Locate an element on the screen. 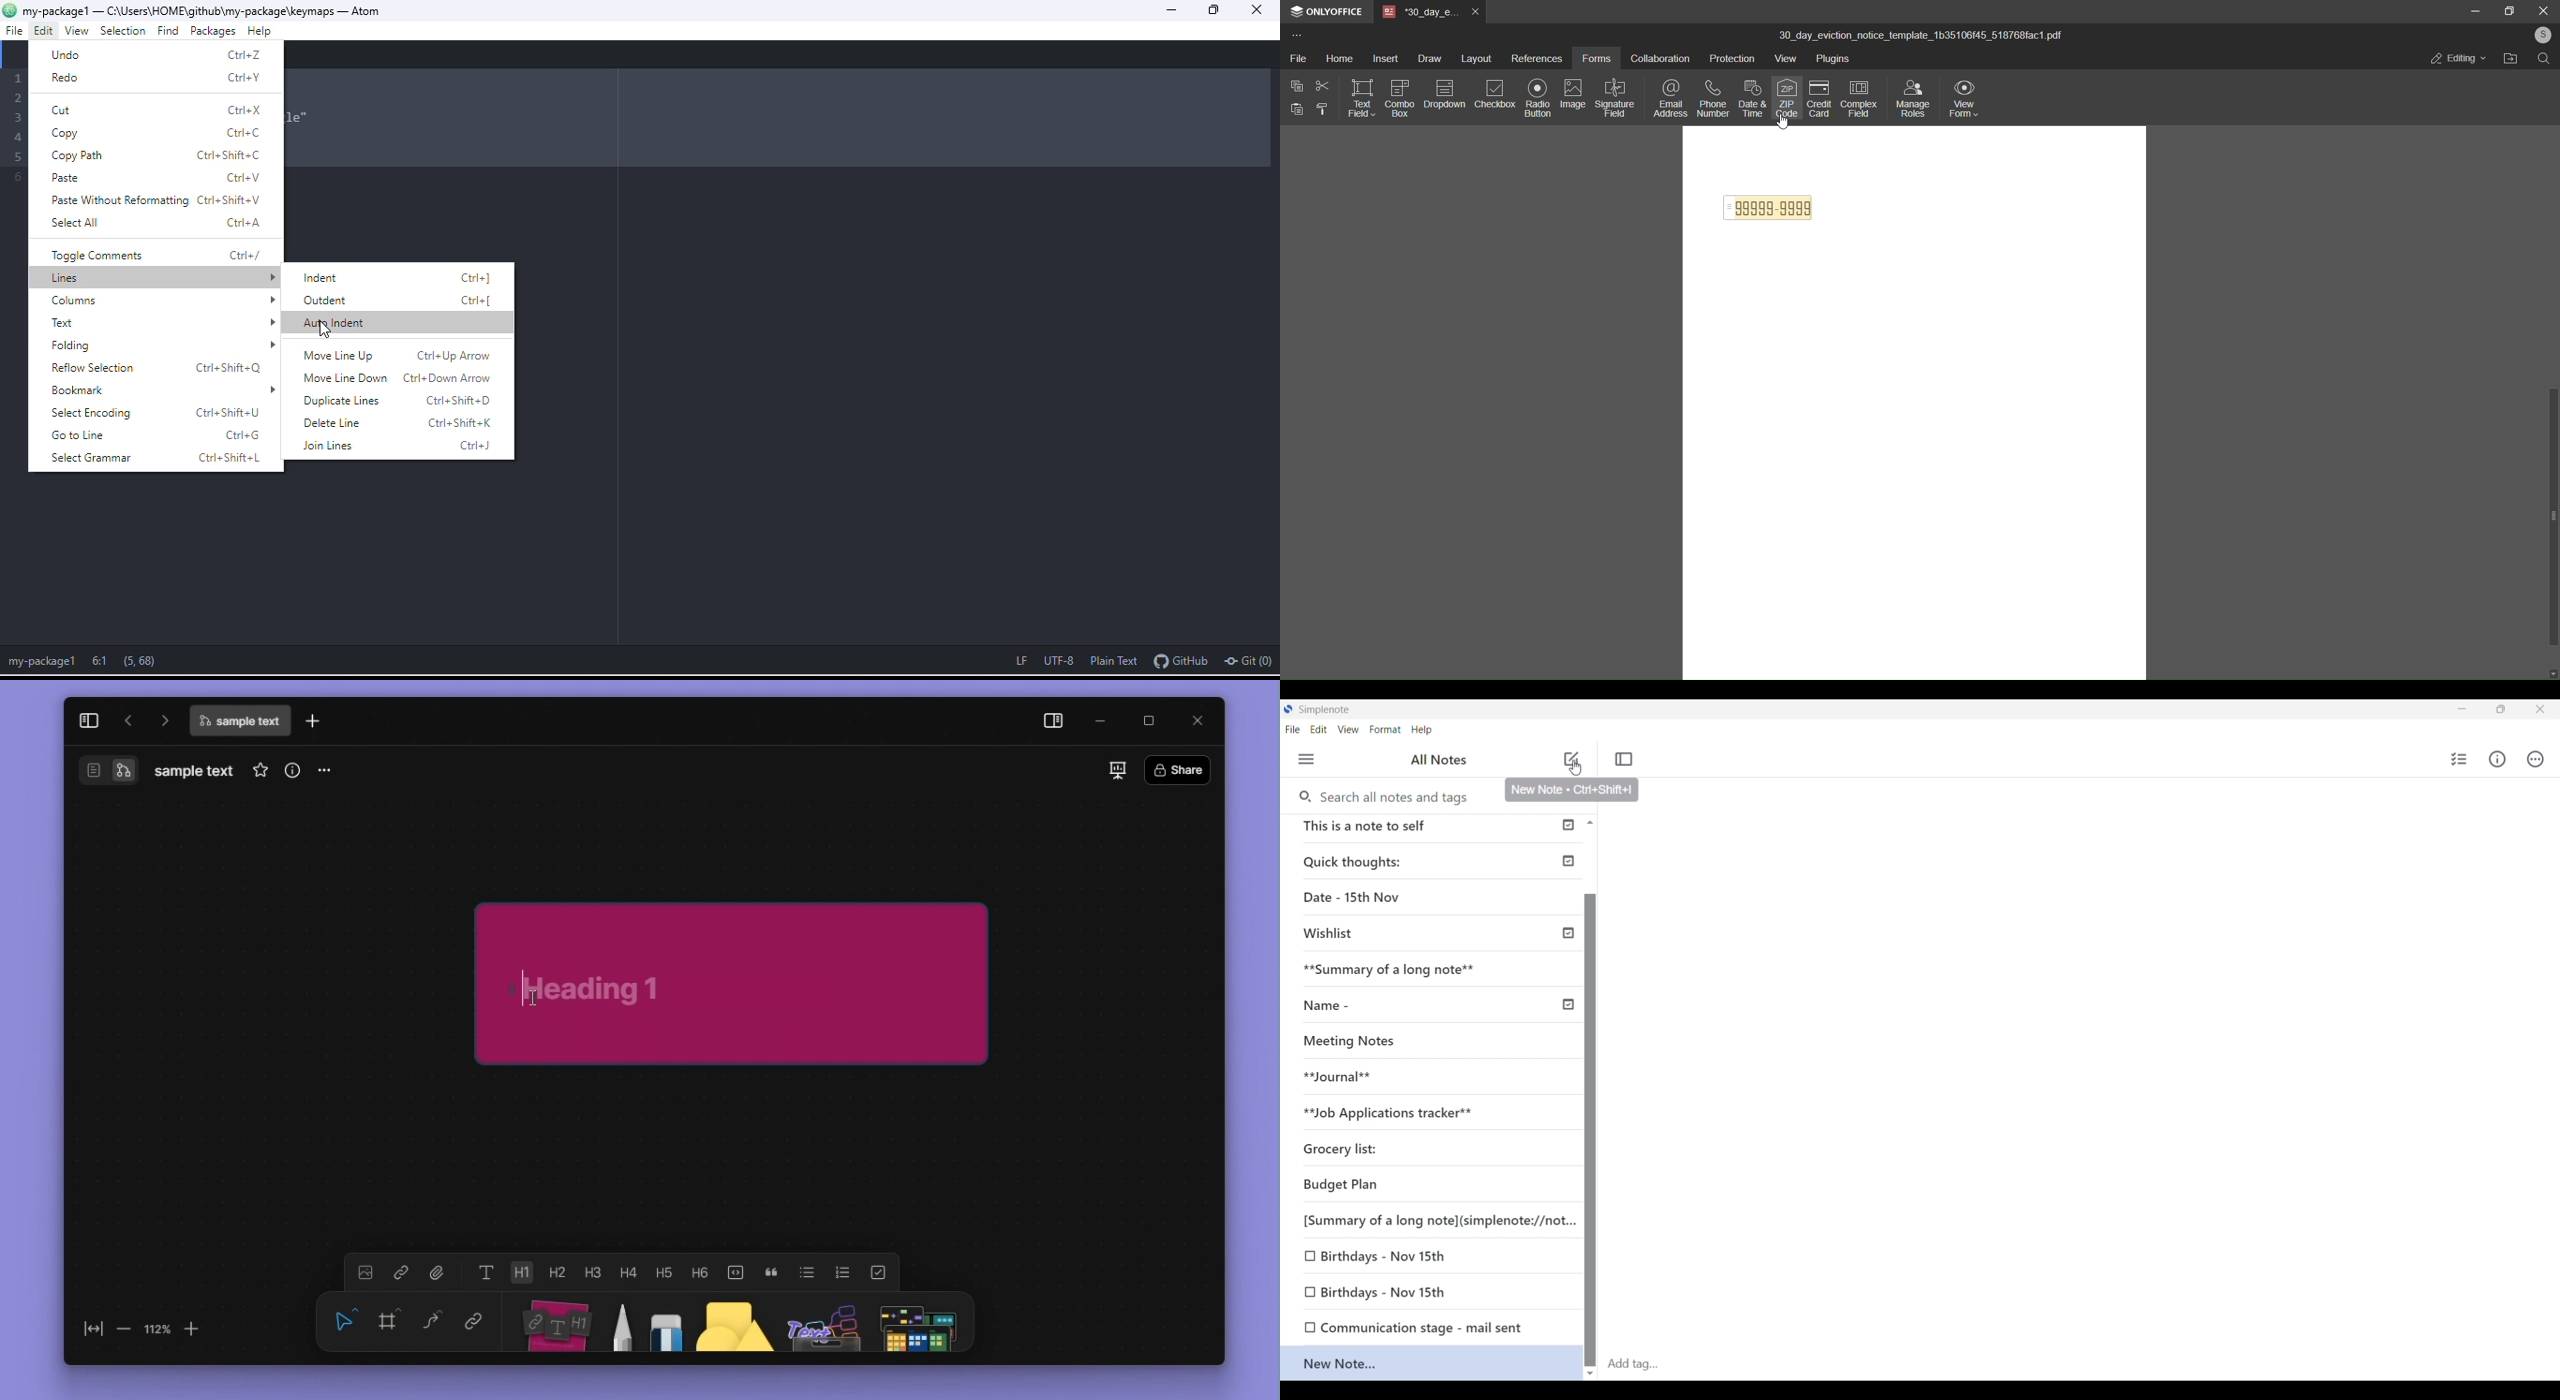  Date - 15th Nov is located at coordinates (1393, 899).